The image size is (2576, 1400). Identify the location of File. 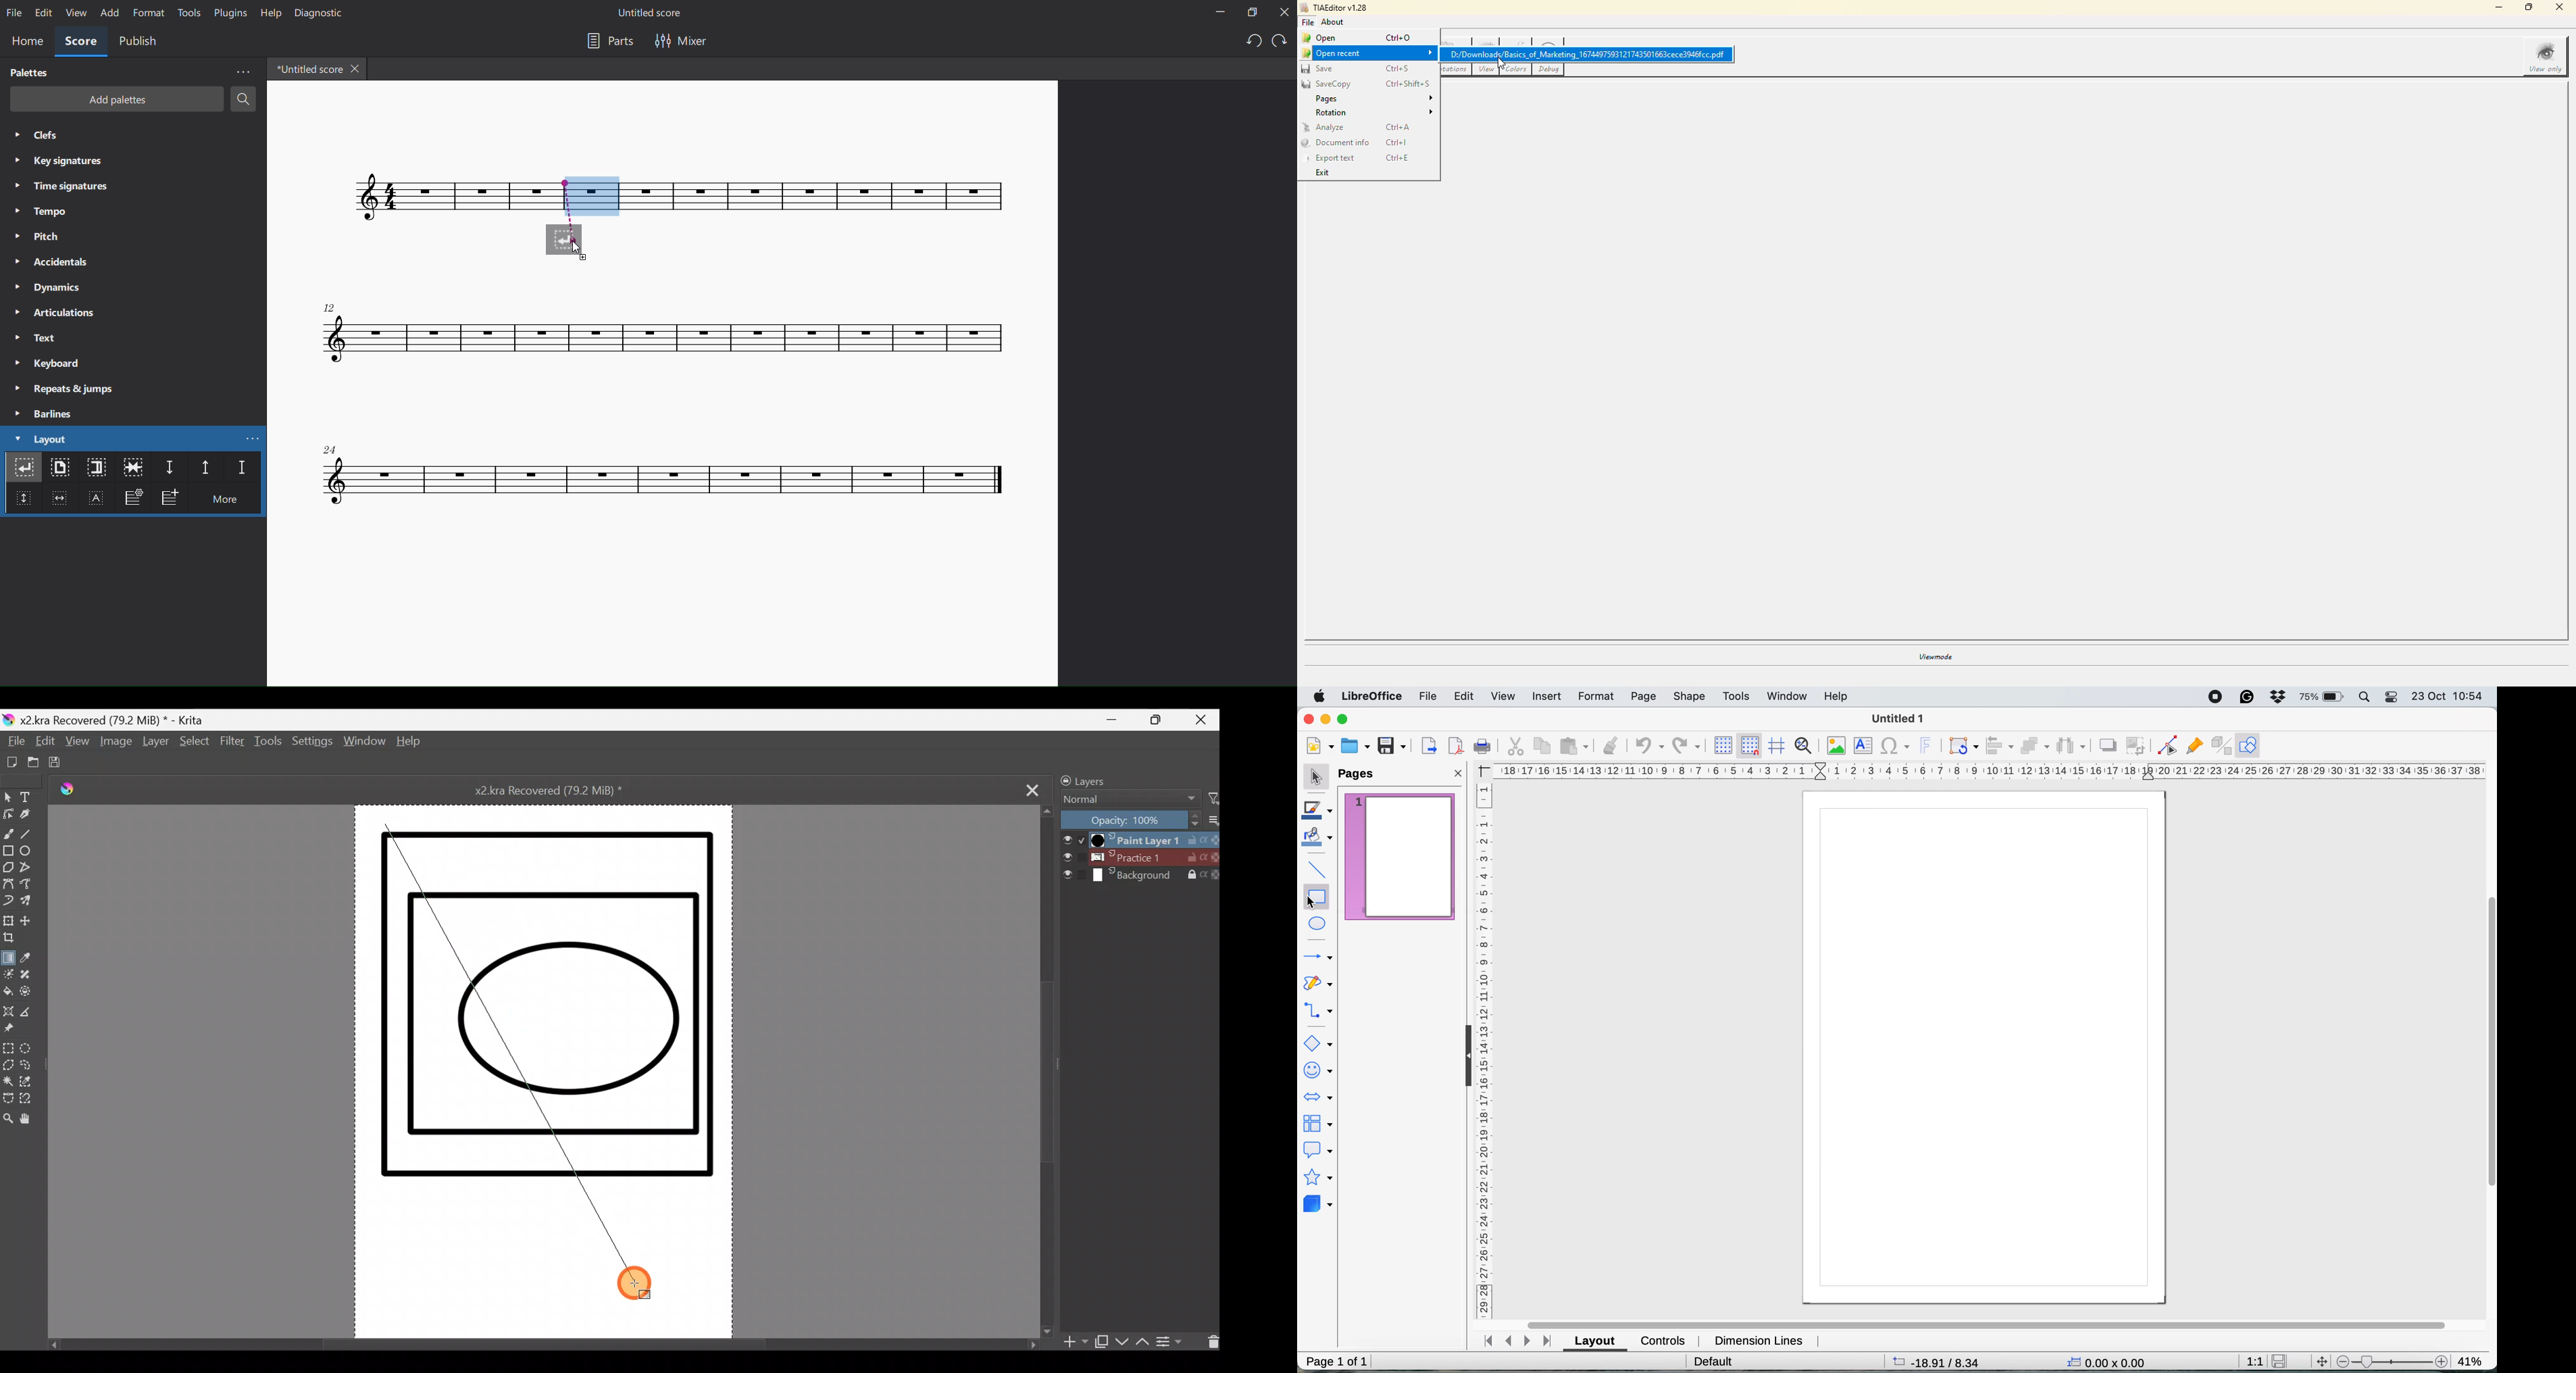
(15, 742).